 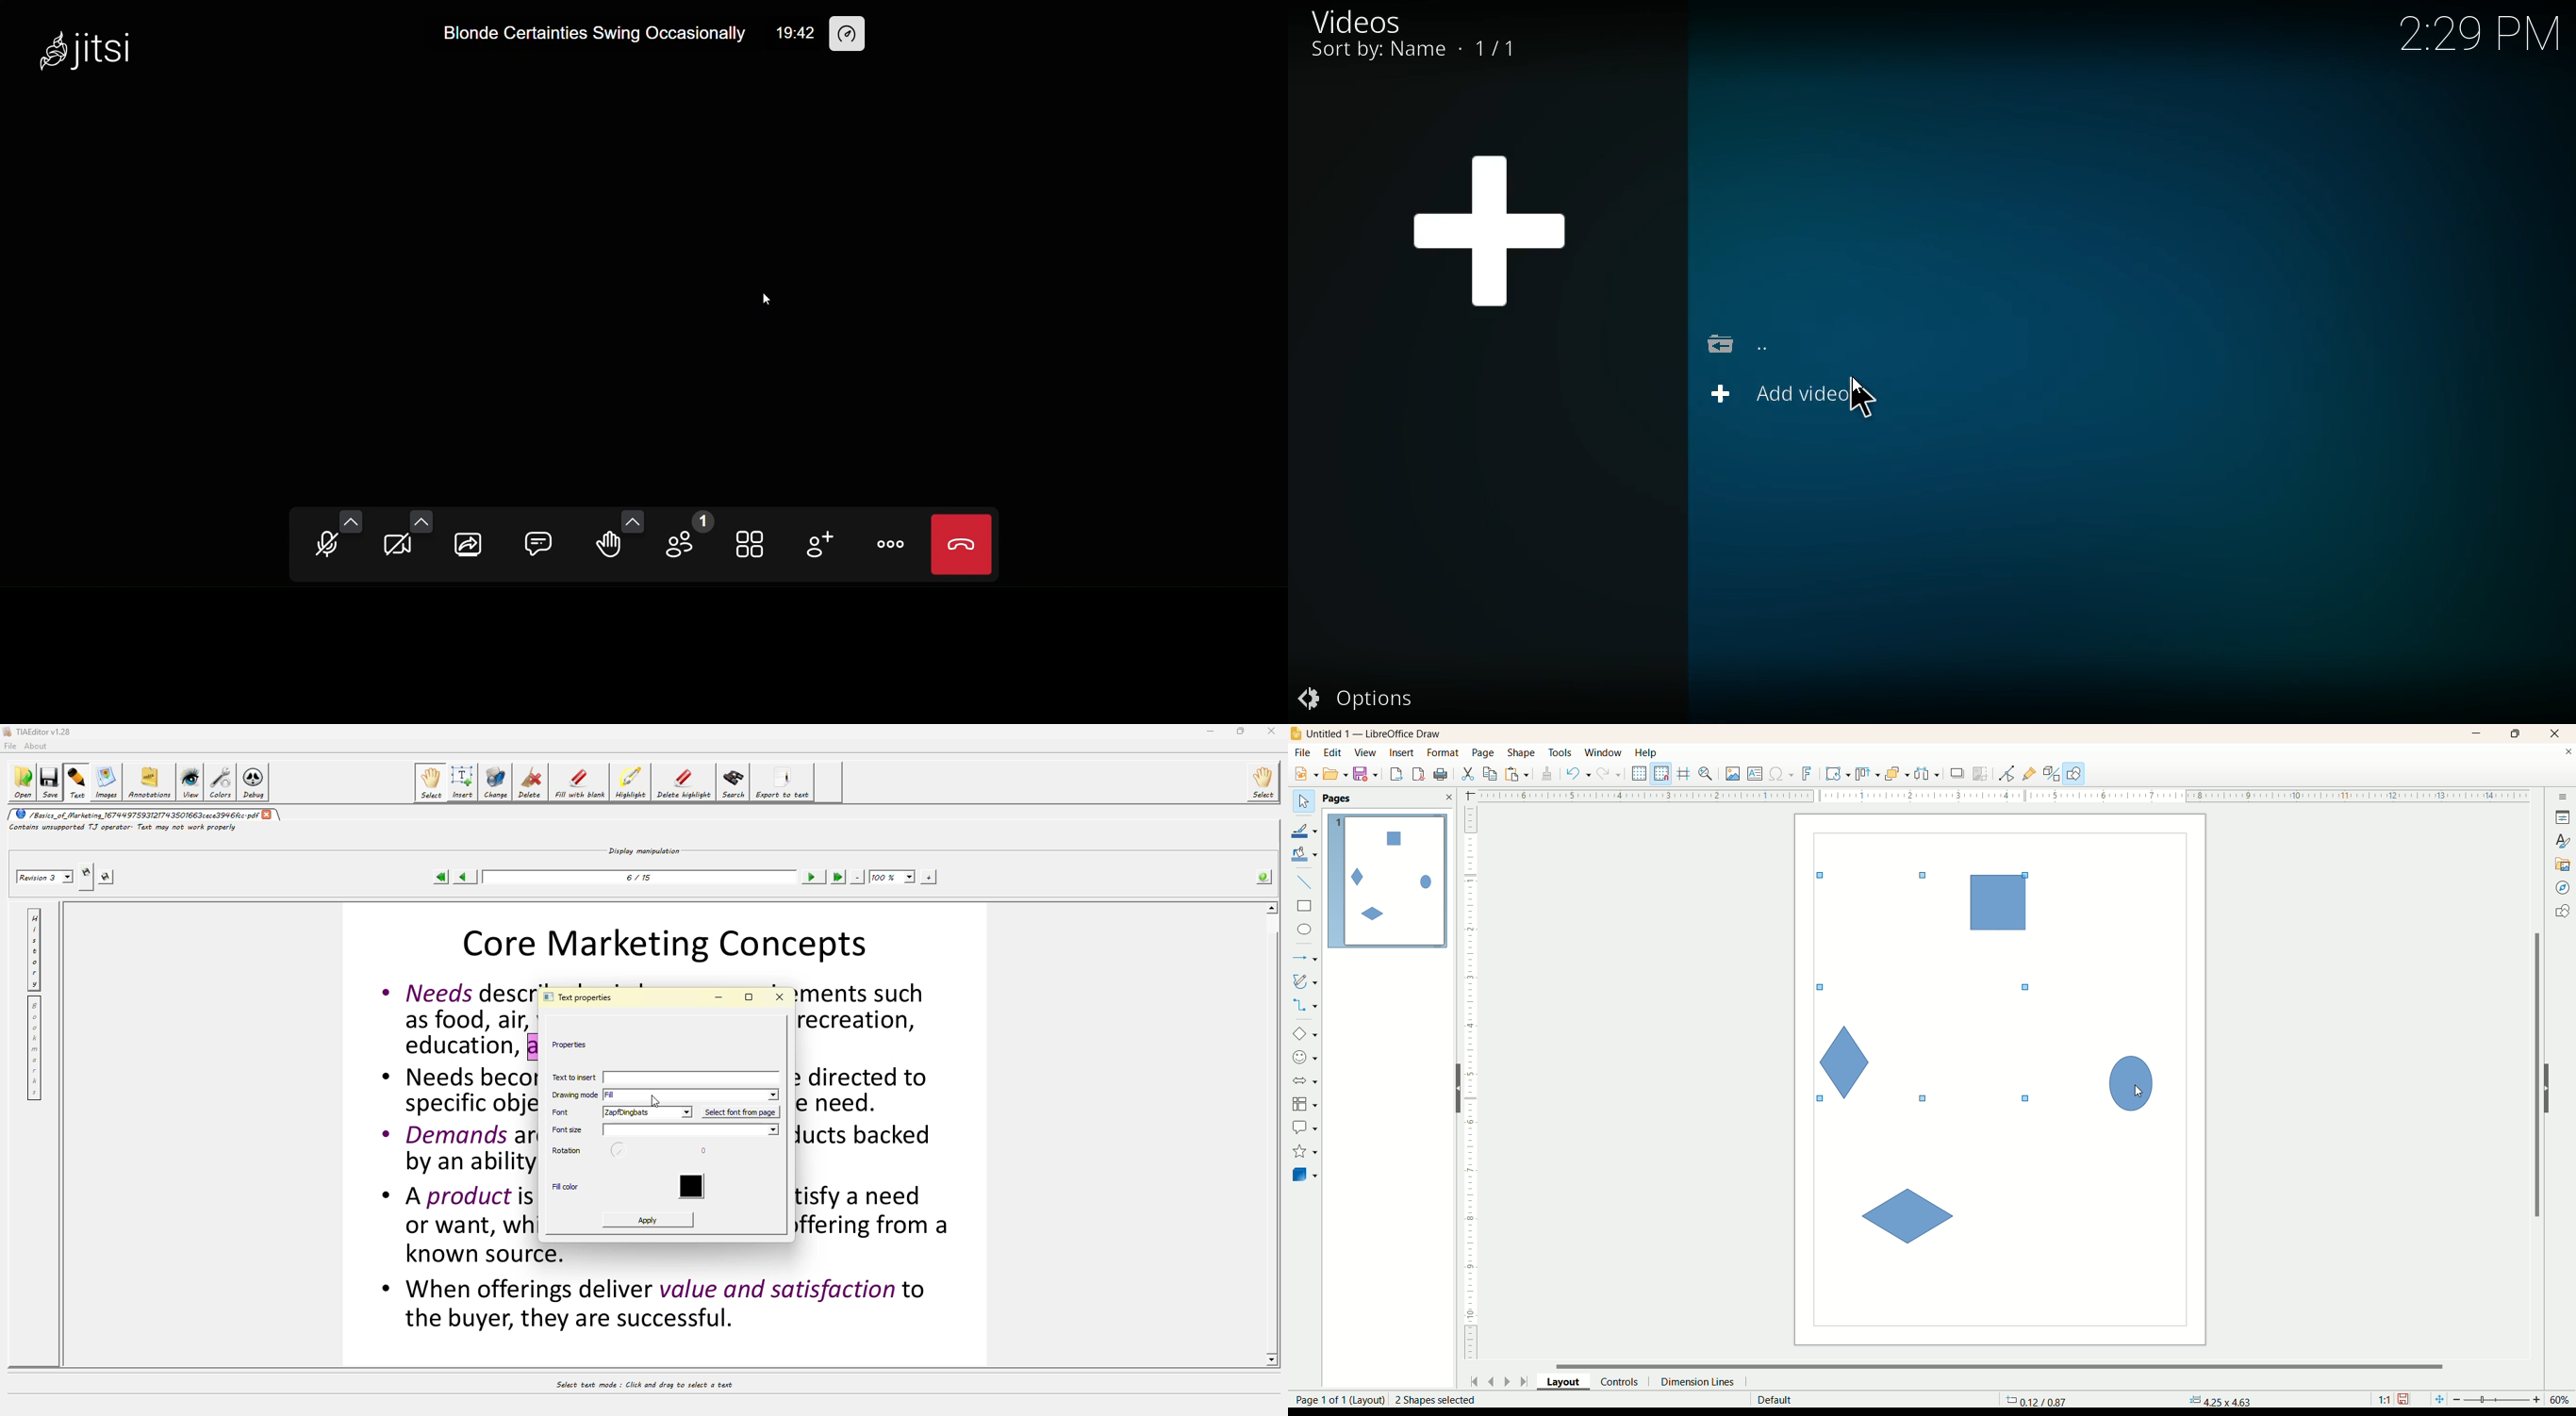 I want to click on cut, so click(x=1467, y=774).